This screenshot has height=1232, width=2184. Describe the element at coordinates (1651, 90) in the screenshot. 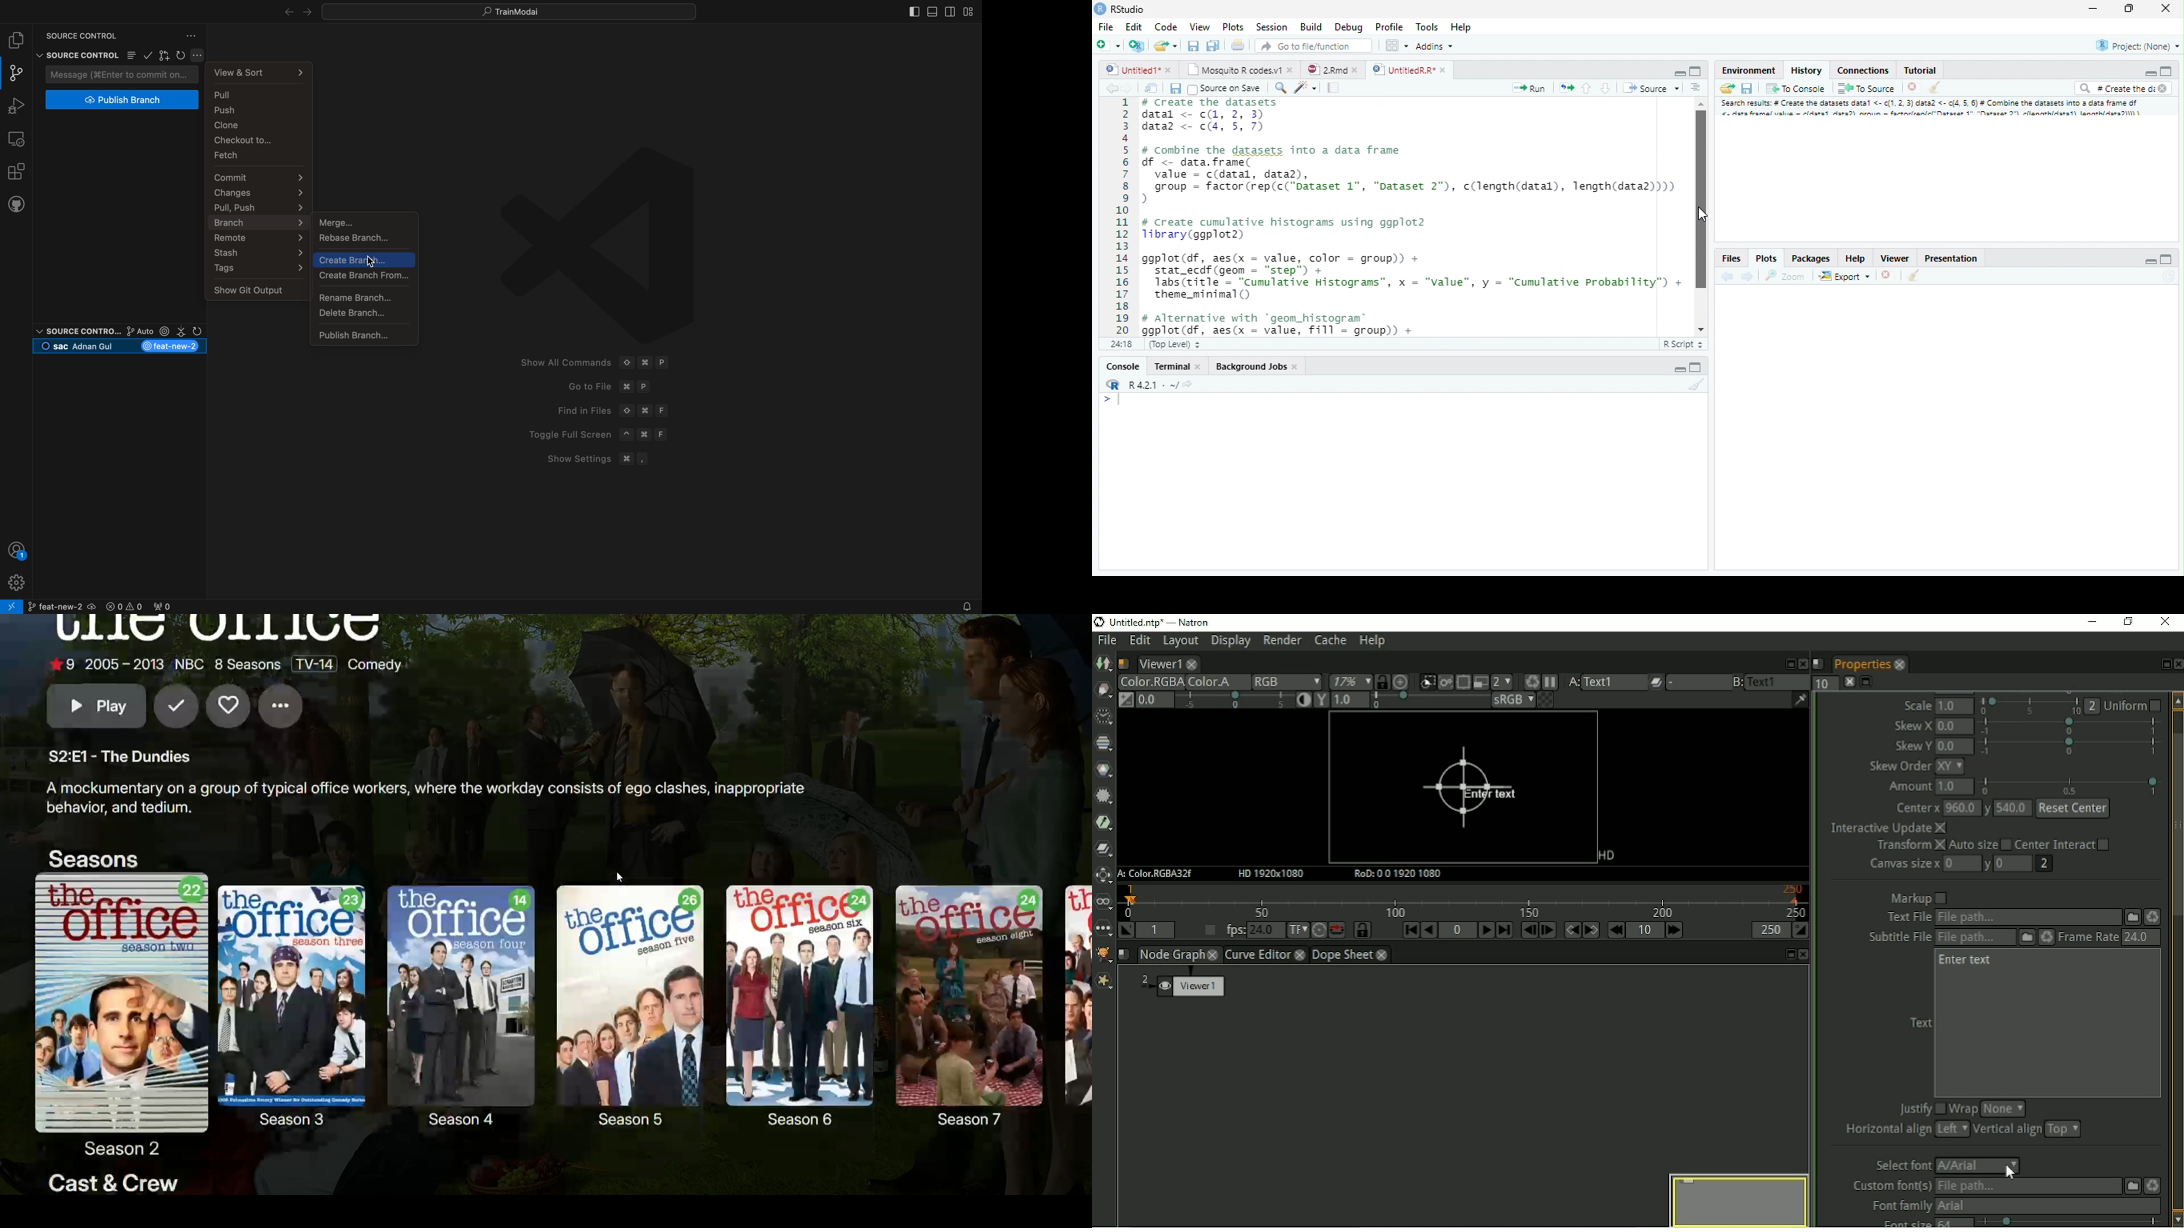

I see `Source` at that location.